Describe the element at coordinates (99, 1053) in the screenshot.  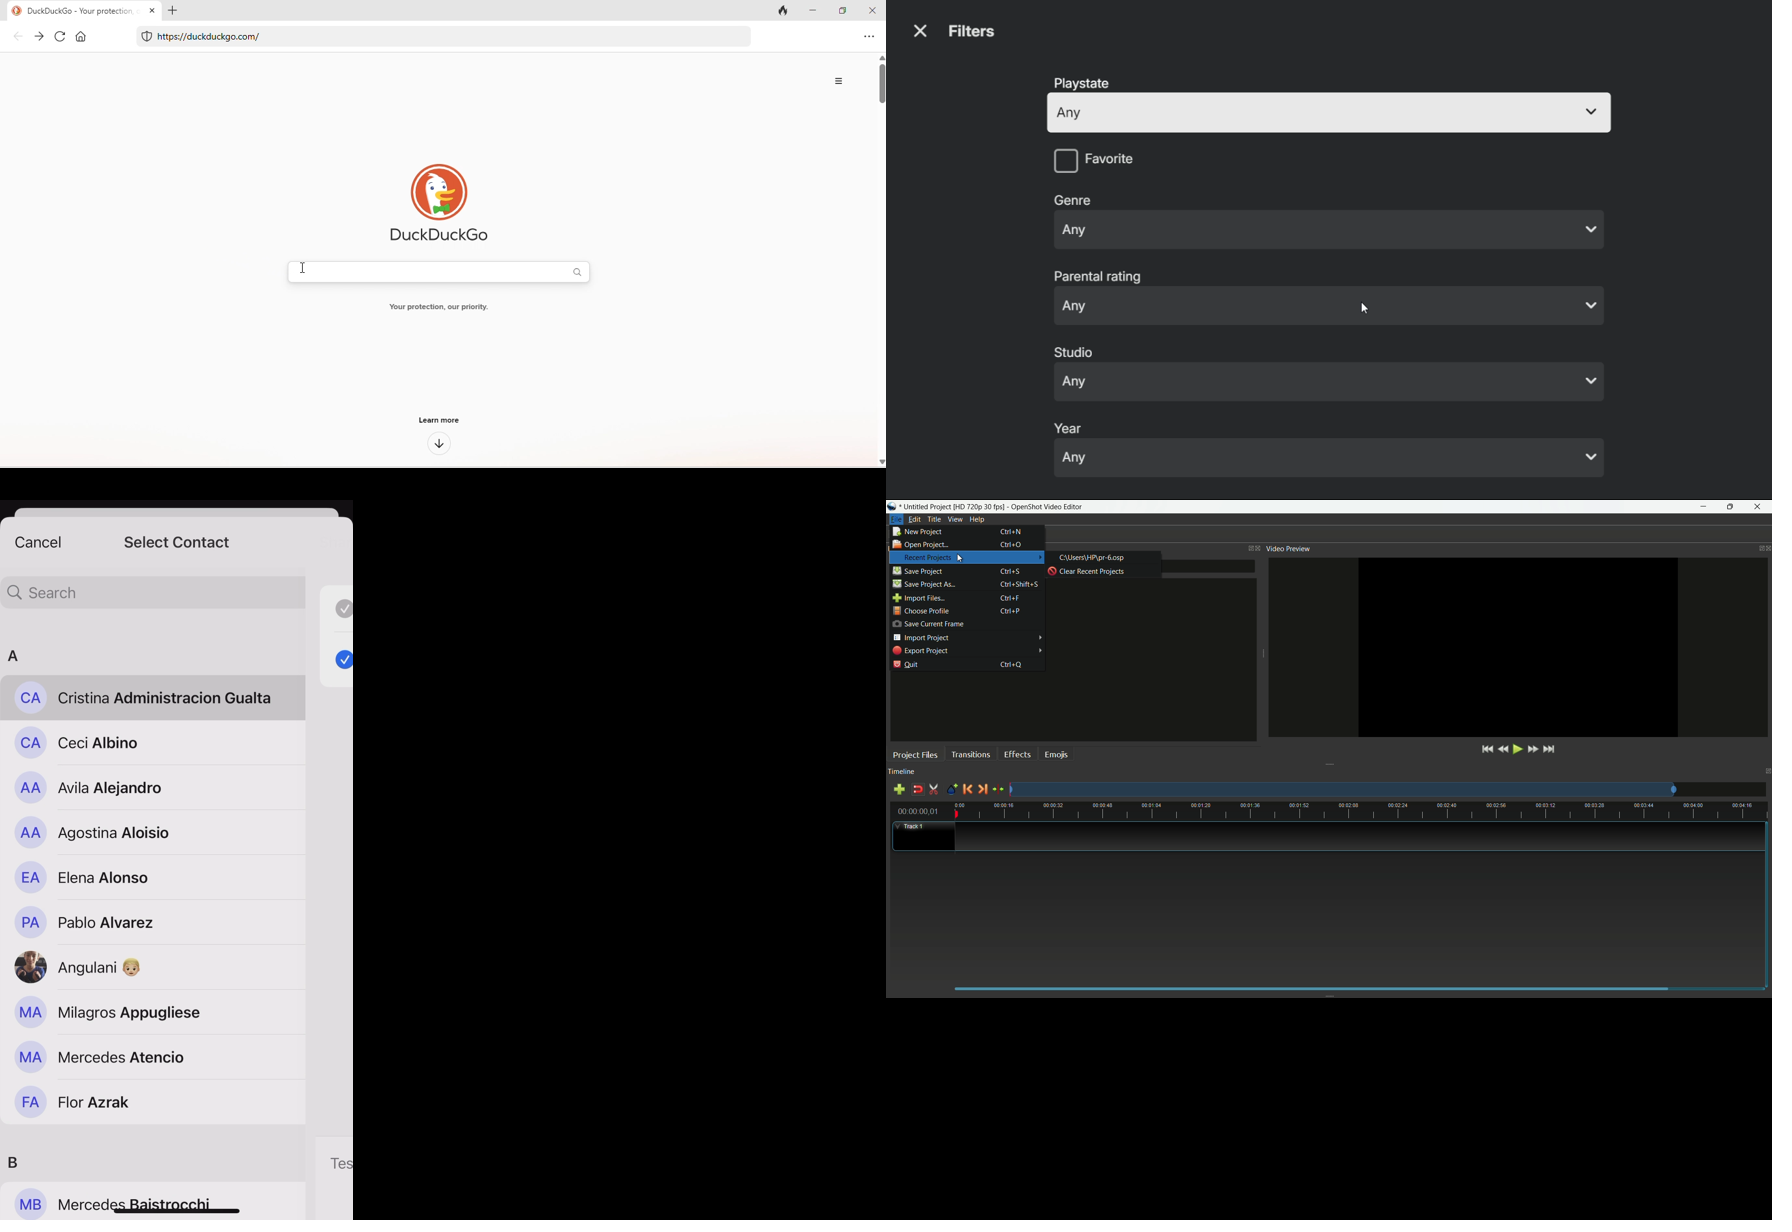
I see `Mercedes Atencio` at that location.